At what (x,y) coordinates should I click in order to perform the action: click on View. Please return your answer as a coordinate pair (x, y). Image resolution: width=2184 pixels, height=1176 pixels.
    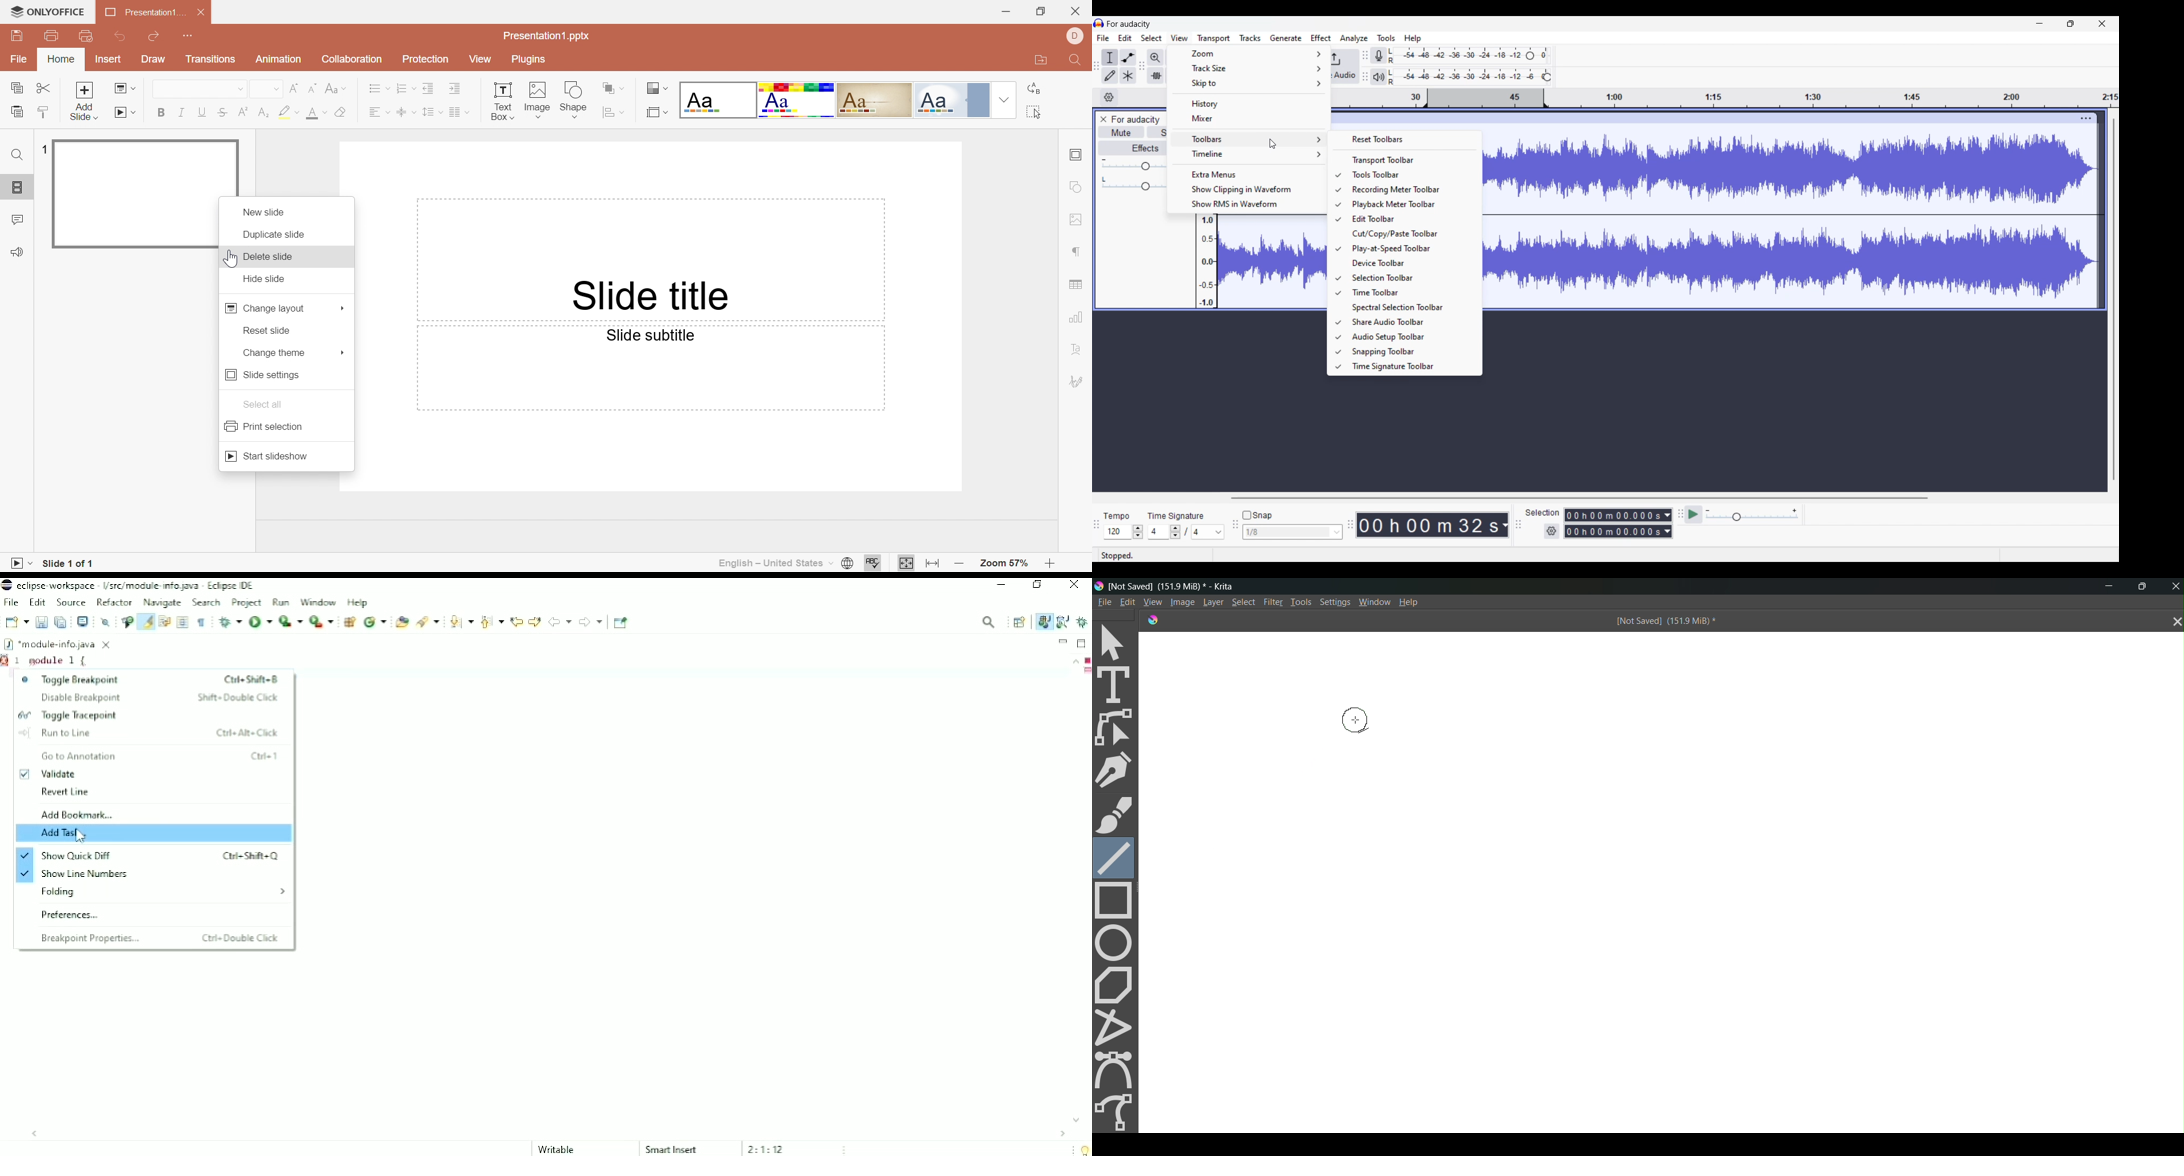
    Looking at the image, I should click on (481, 59).